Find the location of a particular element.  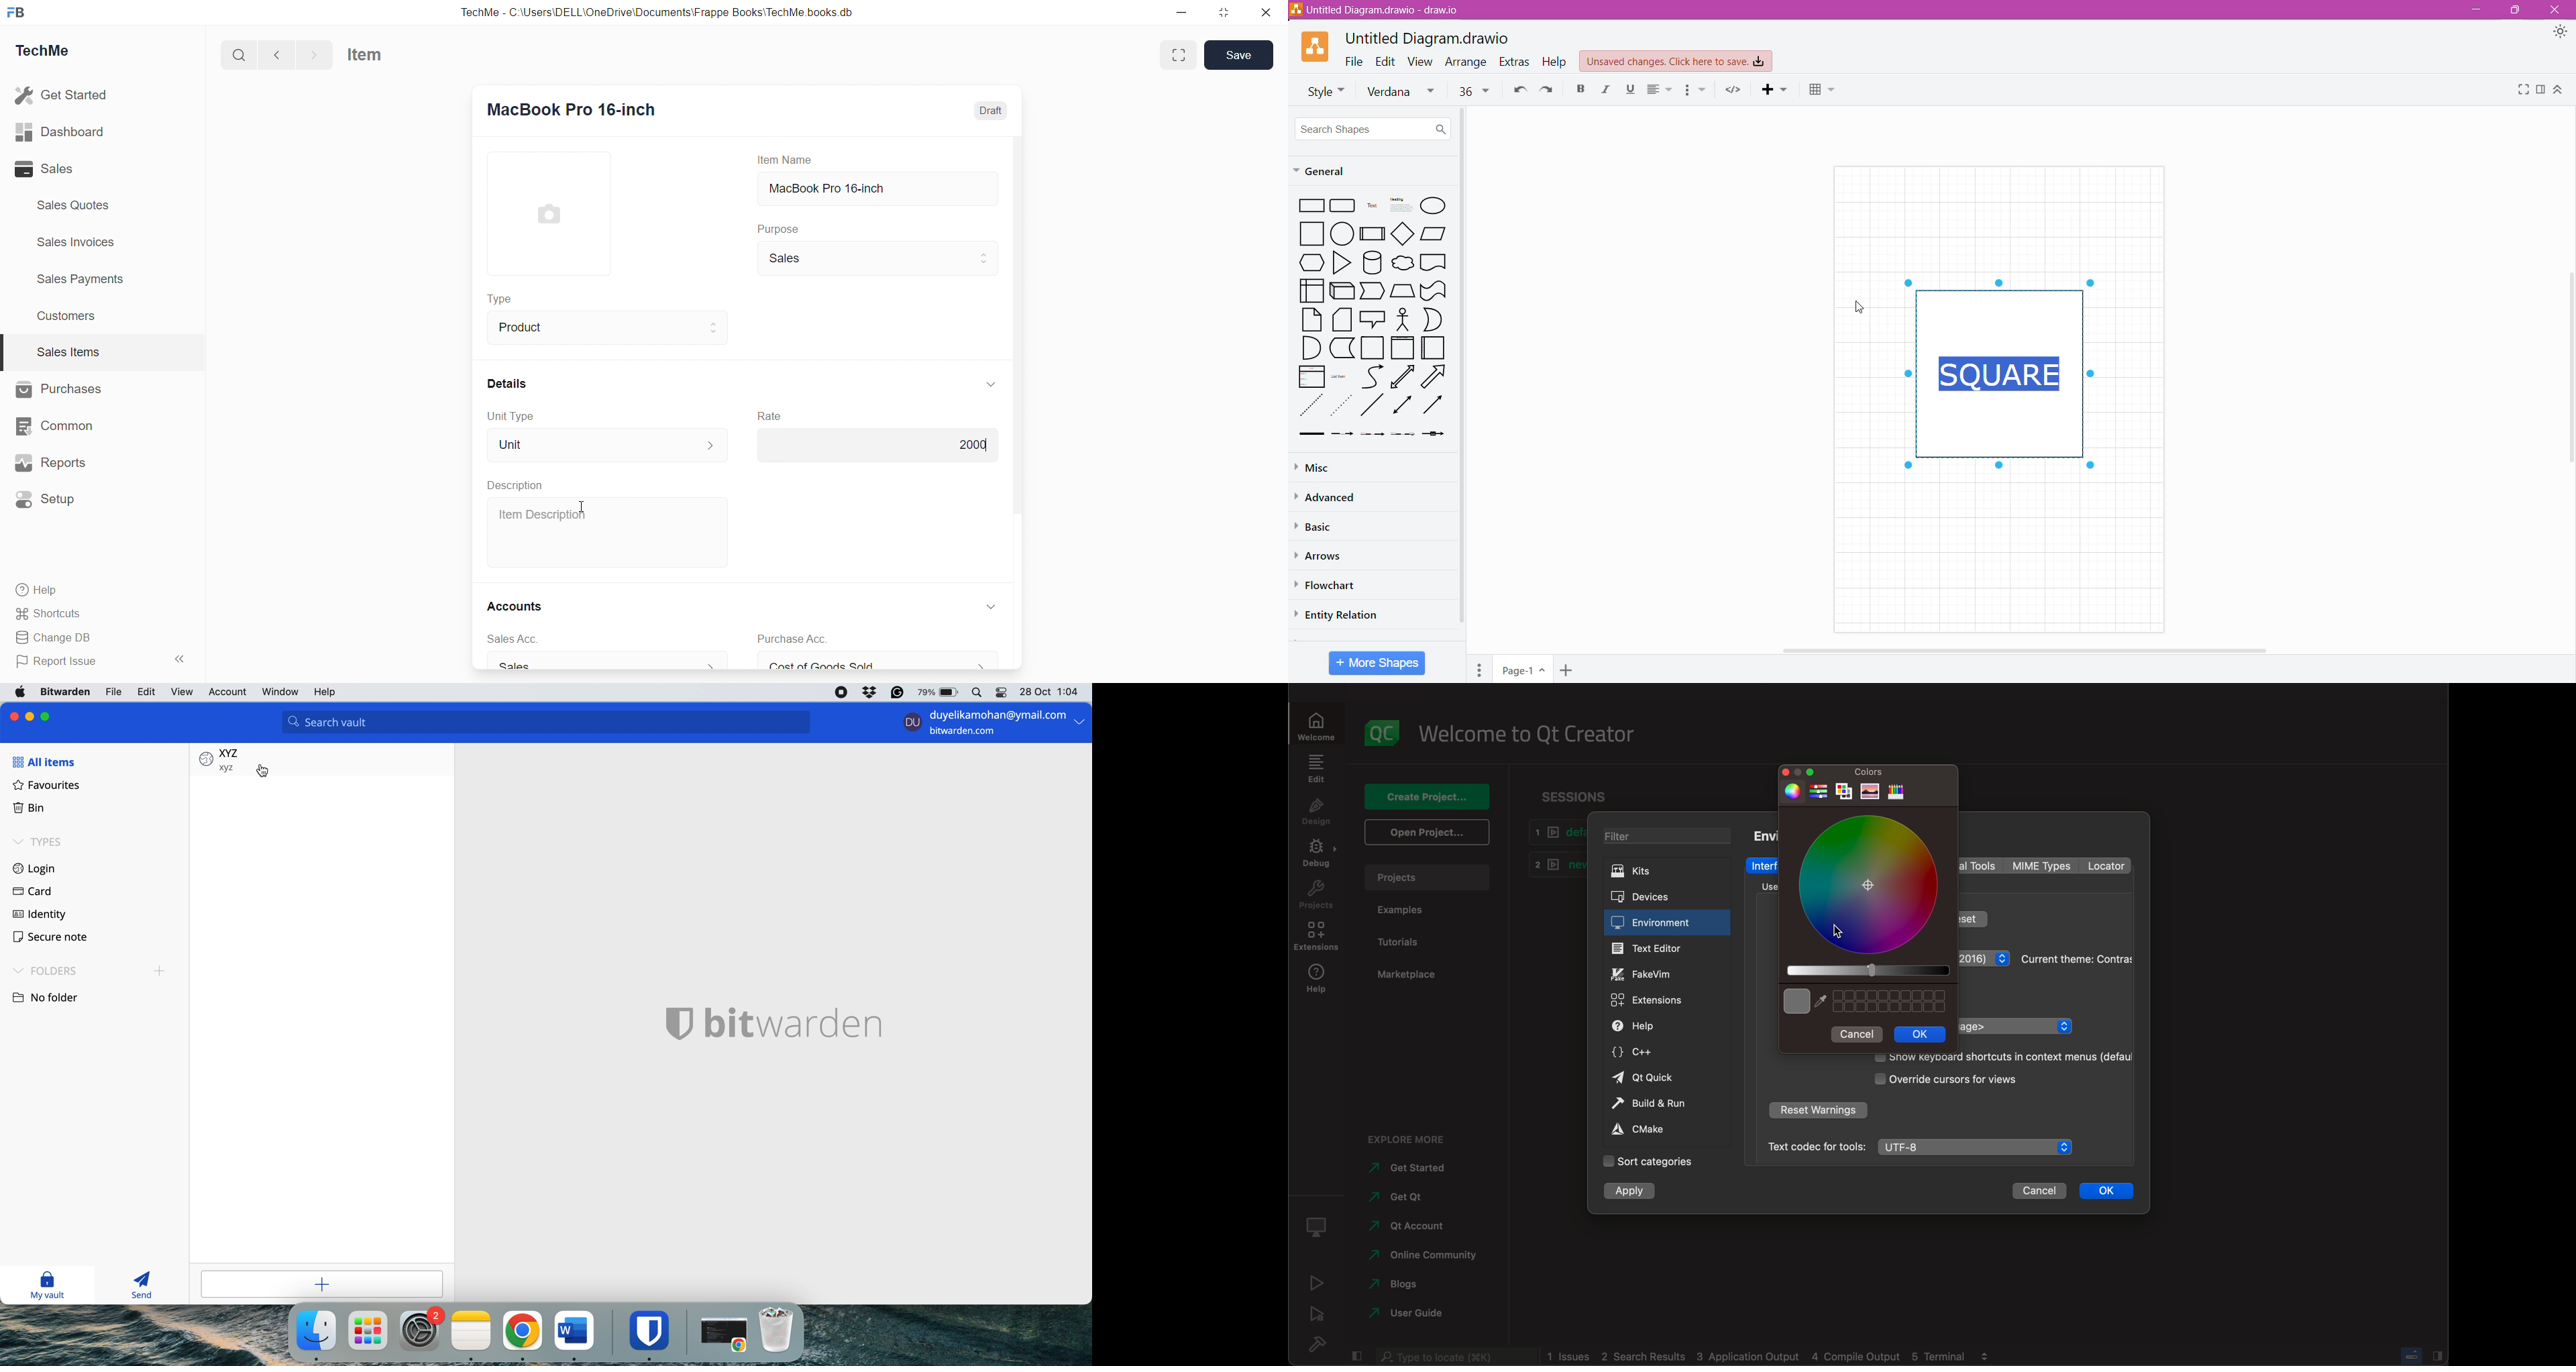

Dotted Arrow is located at coordinates (1404, 437).